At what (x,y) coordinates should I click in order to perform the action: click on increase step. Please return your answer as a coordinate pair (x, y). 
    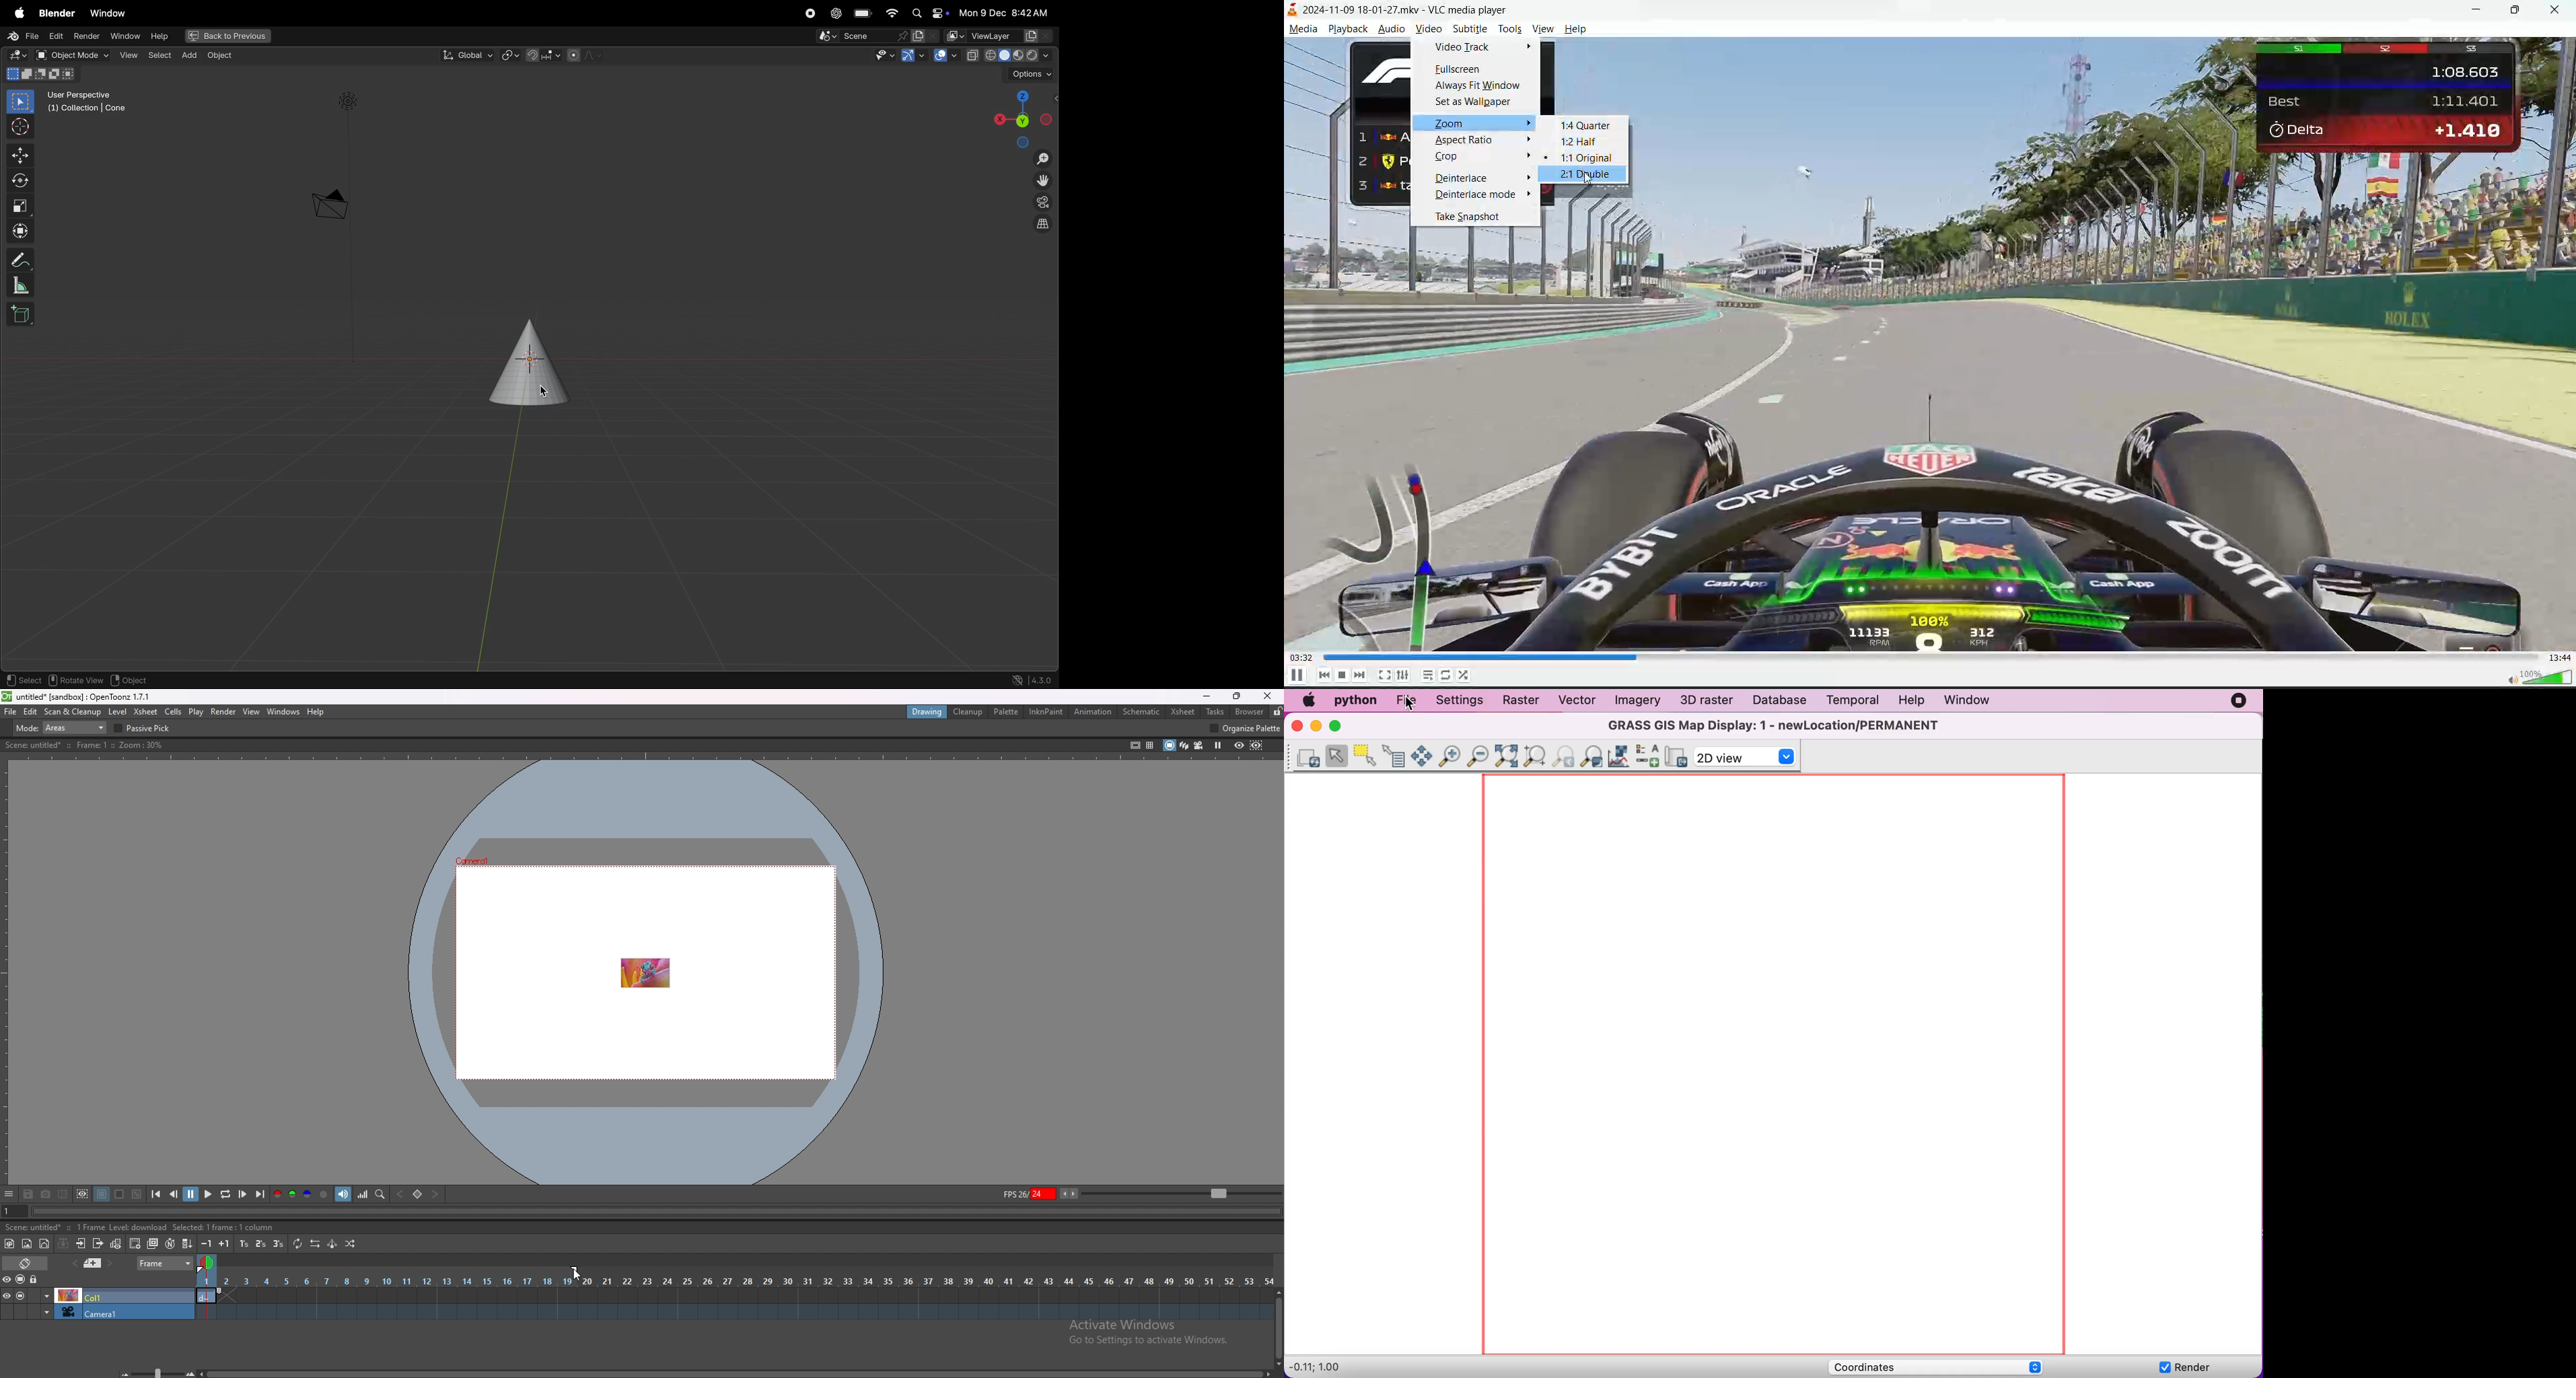
    Looking at the image, I should click on (224, 1244).